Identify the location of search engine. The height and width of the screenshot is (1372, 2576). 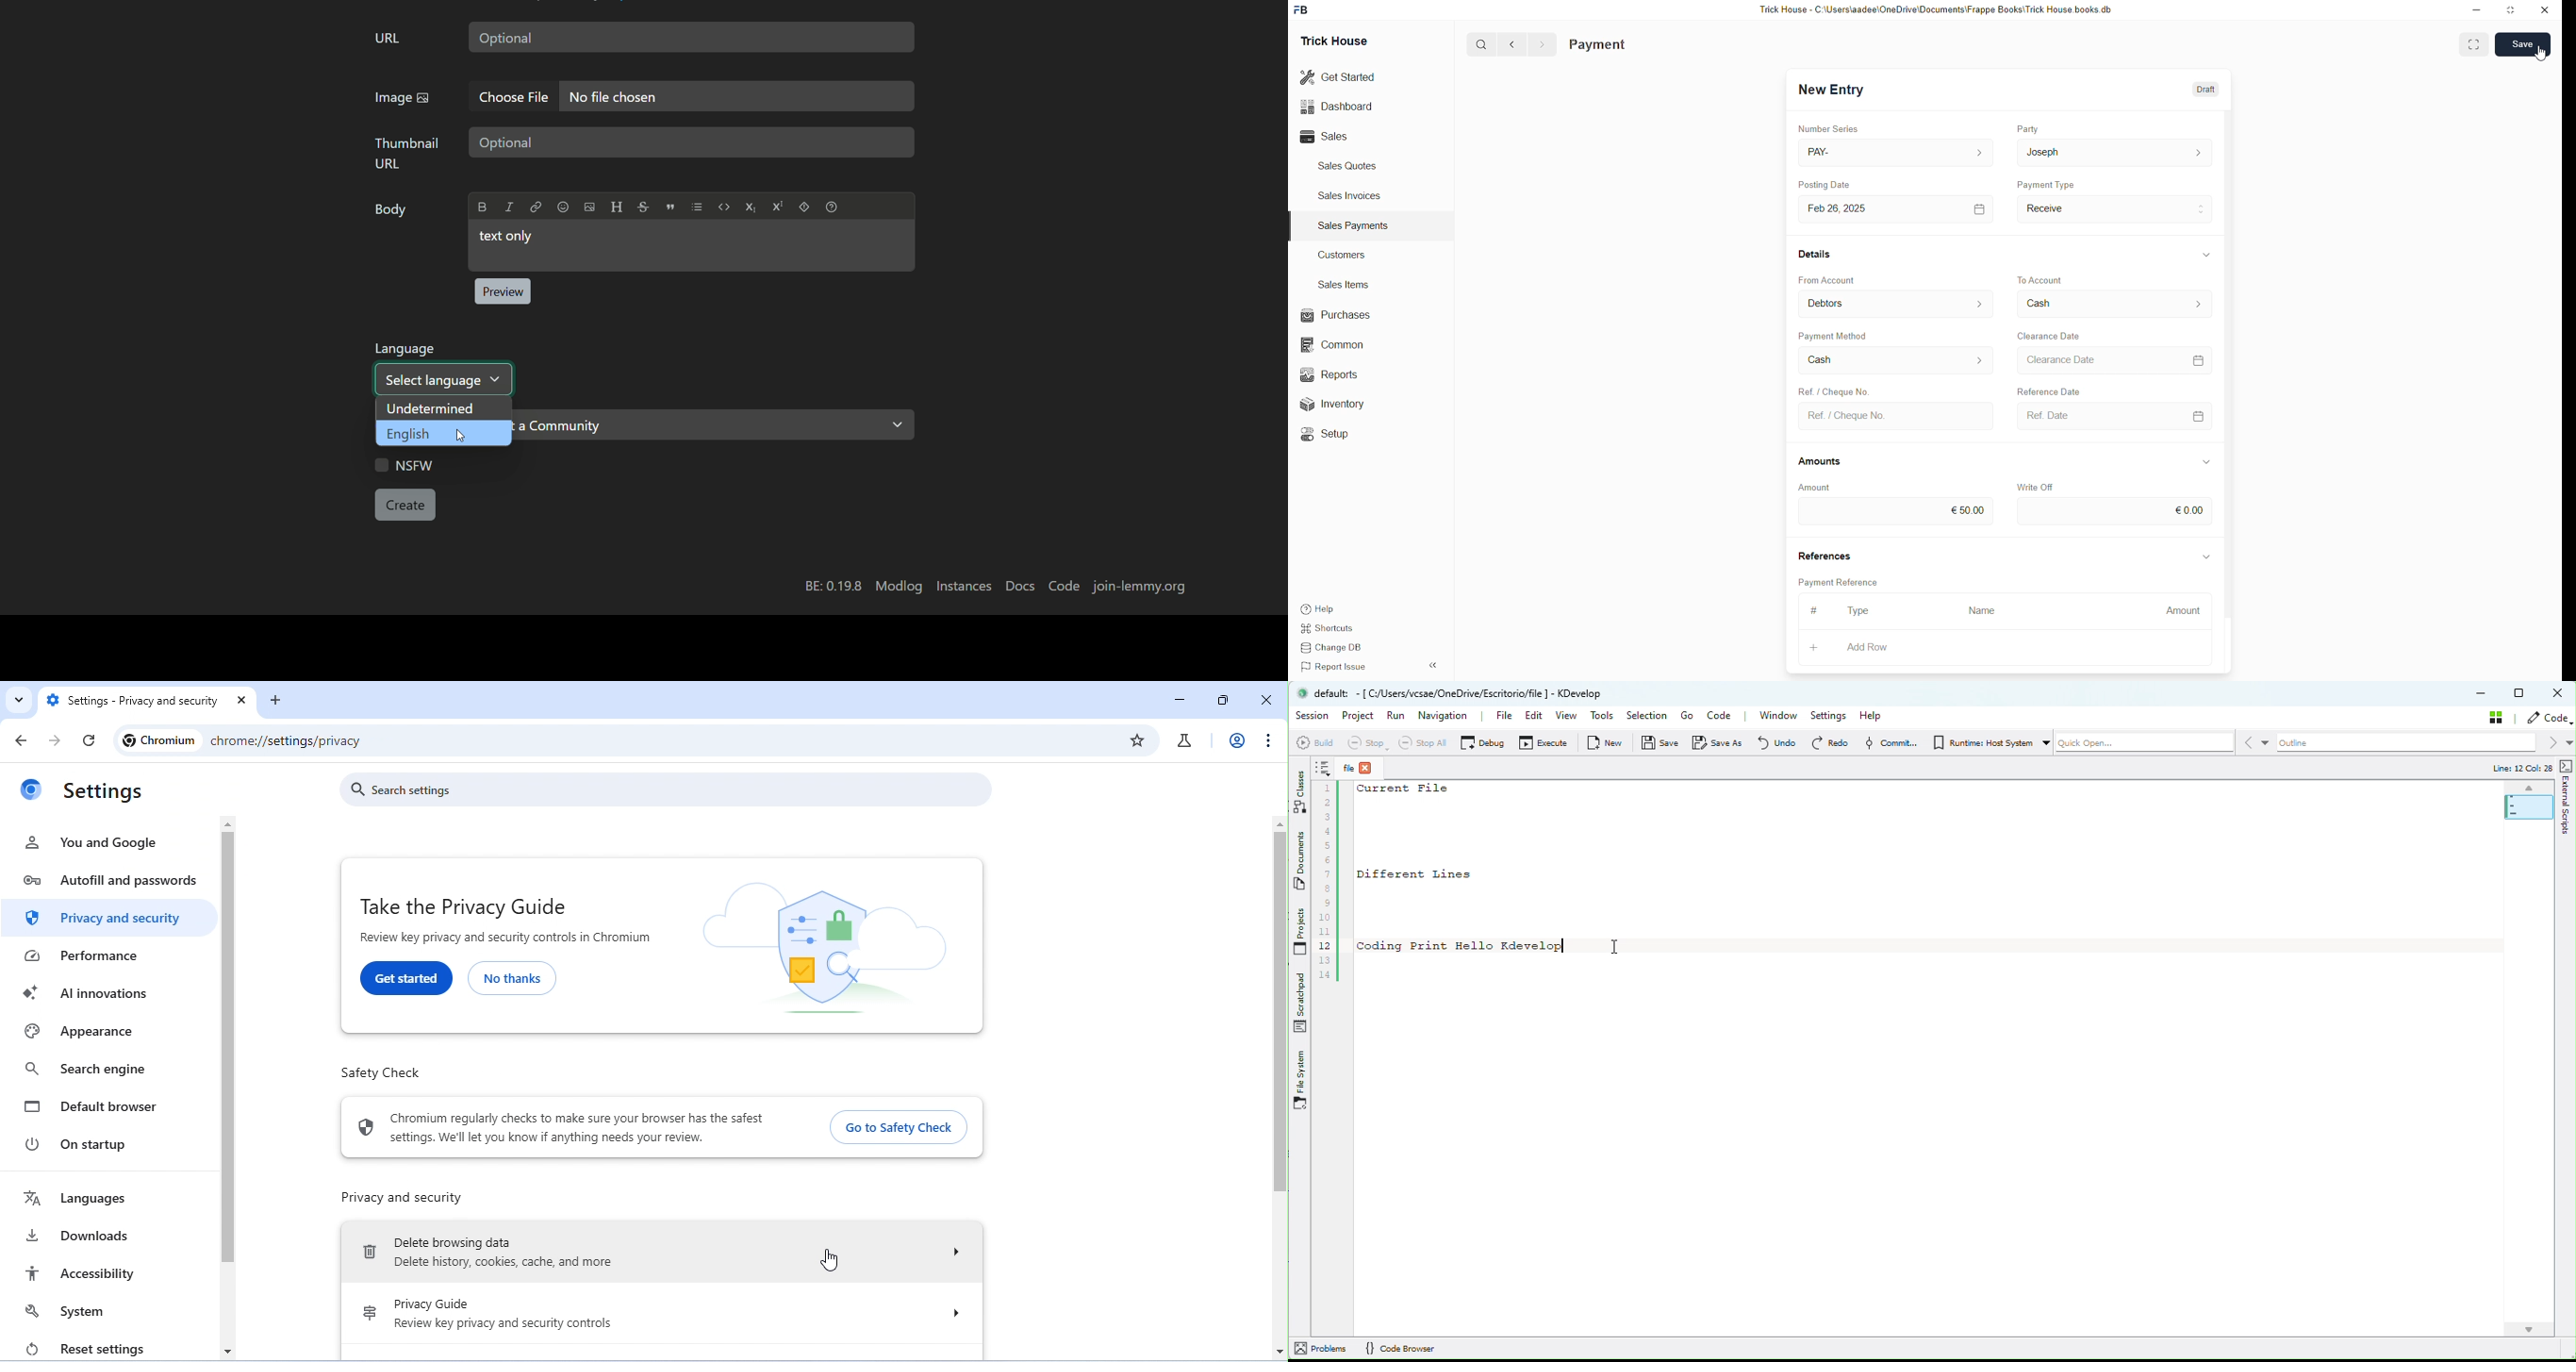
(85, 1070).